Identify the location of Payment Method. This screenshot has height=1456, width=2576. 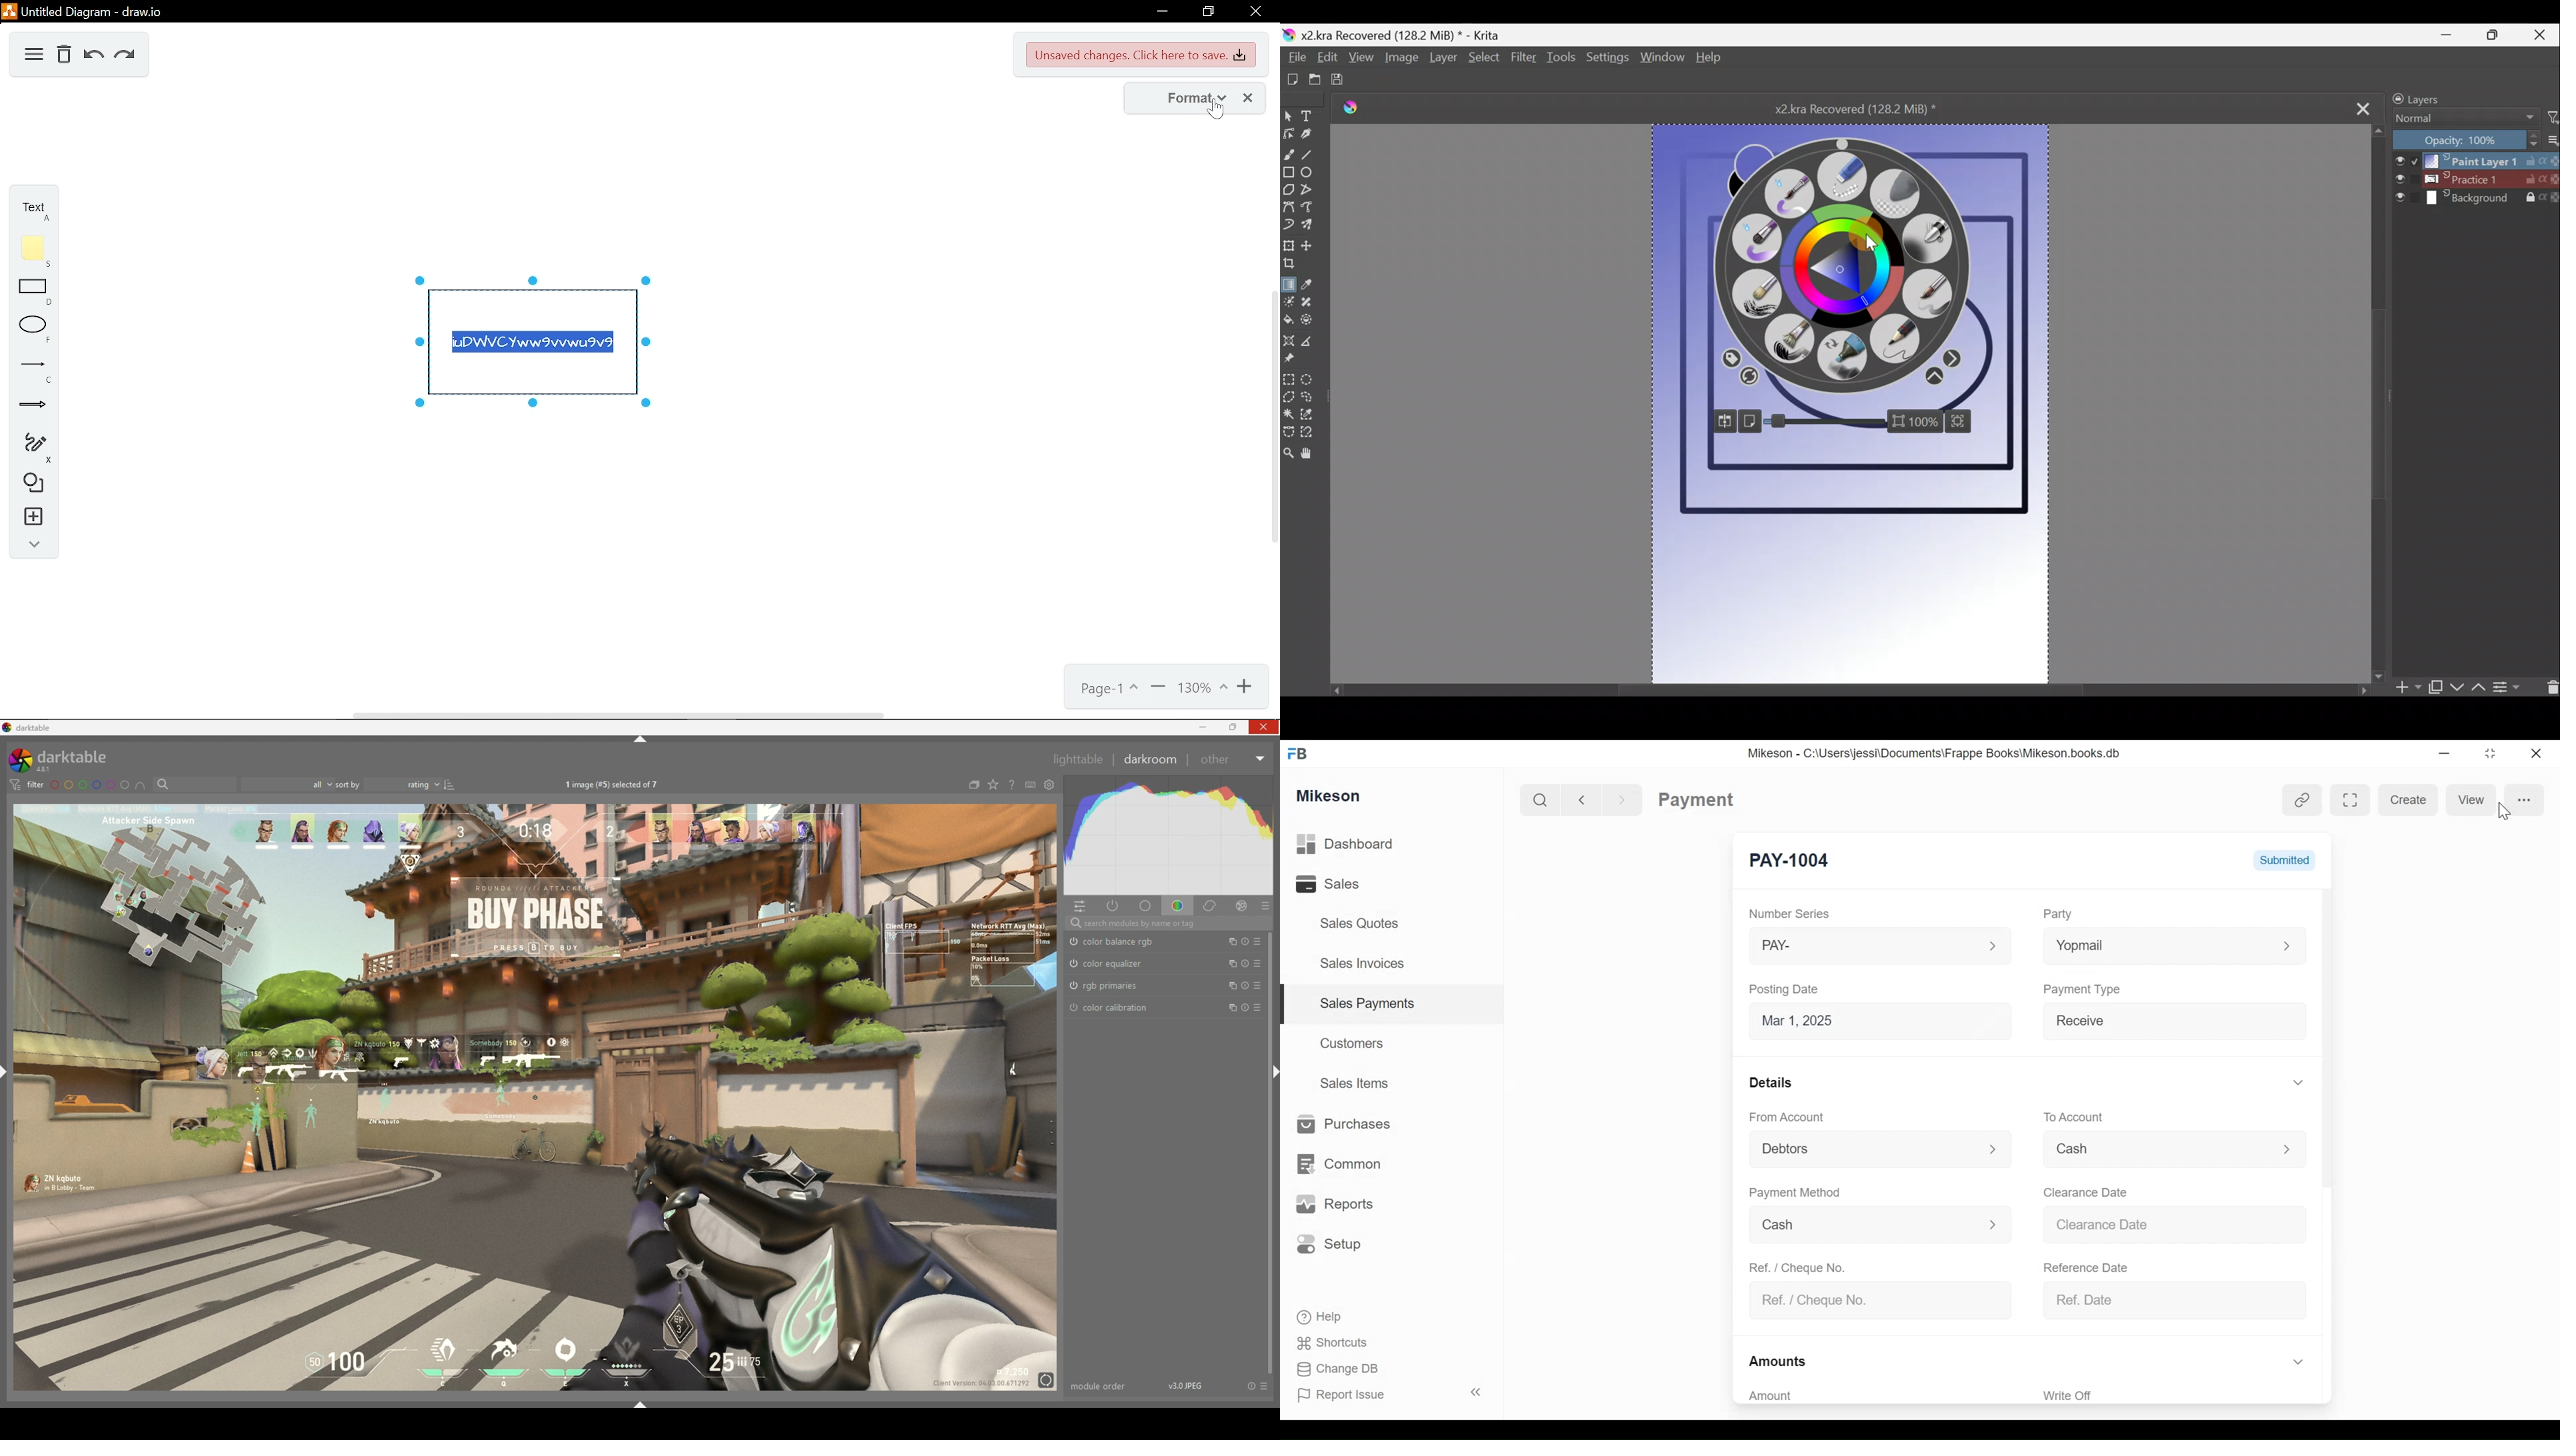
(1796, 1195).